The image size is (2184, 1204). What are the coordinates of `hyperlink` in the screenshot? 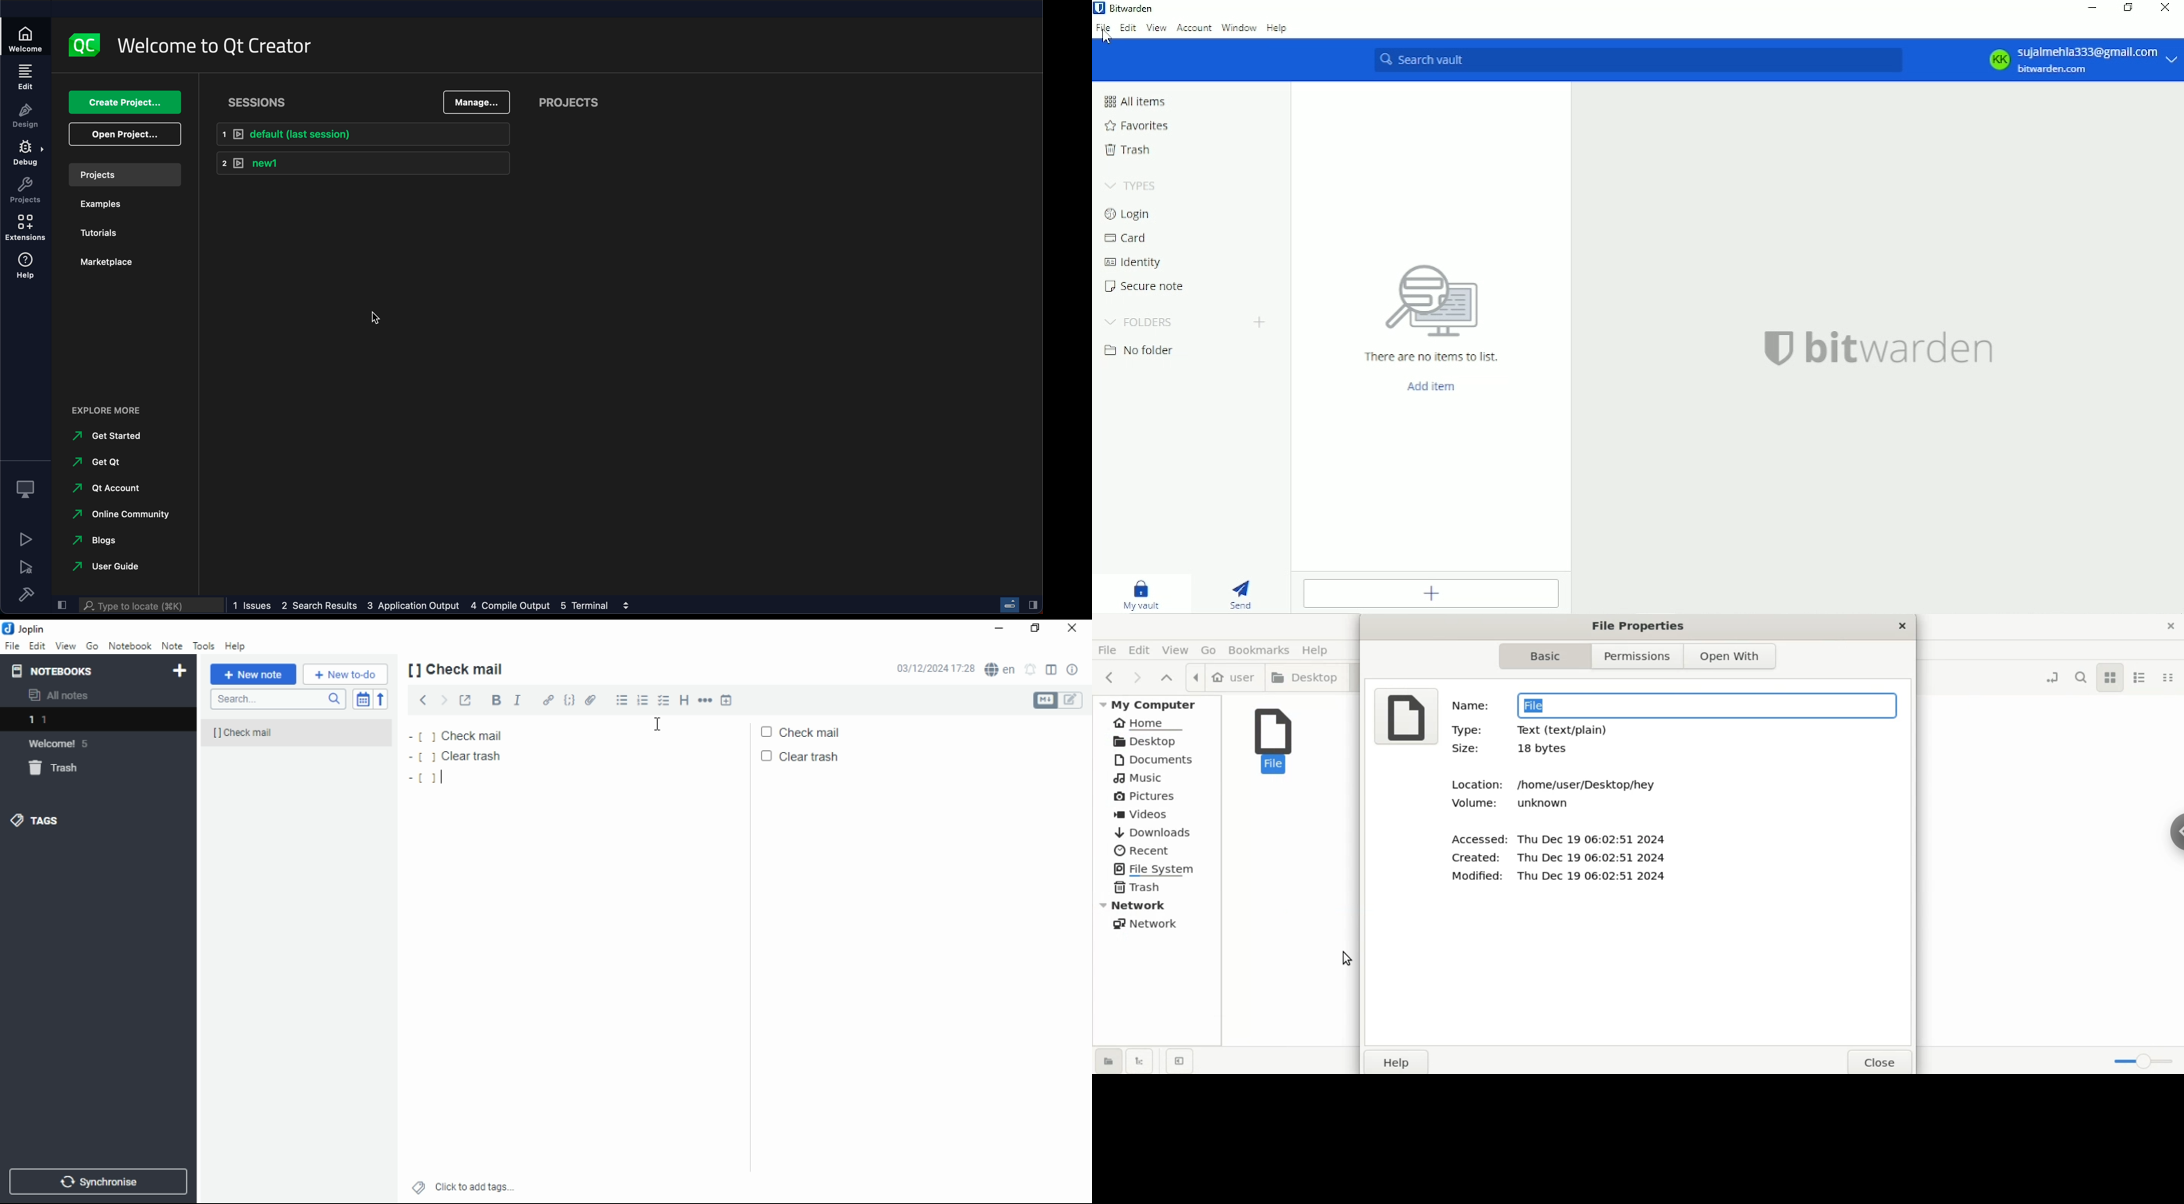 It's located at (548, 700).